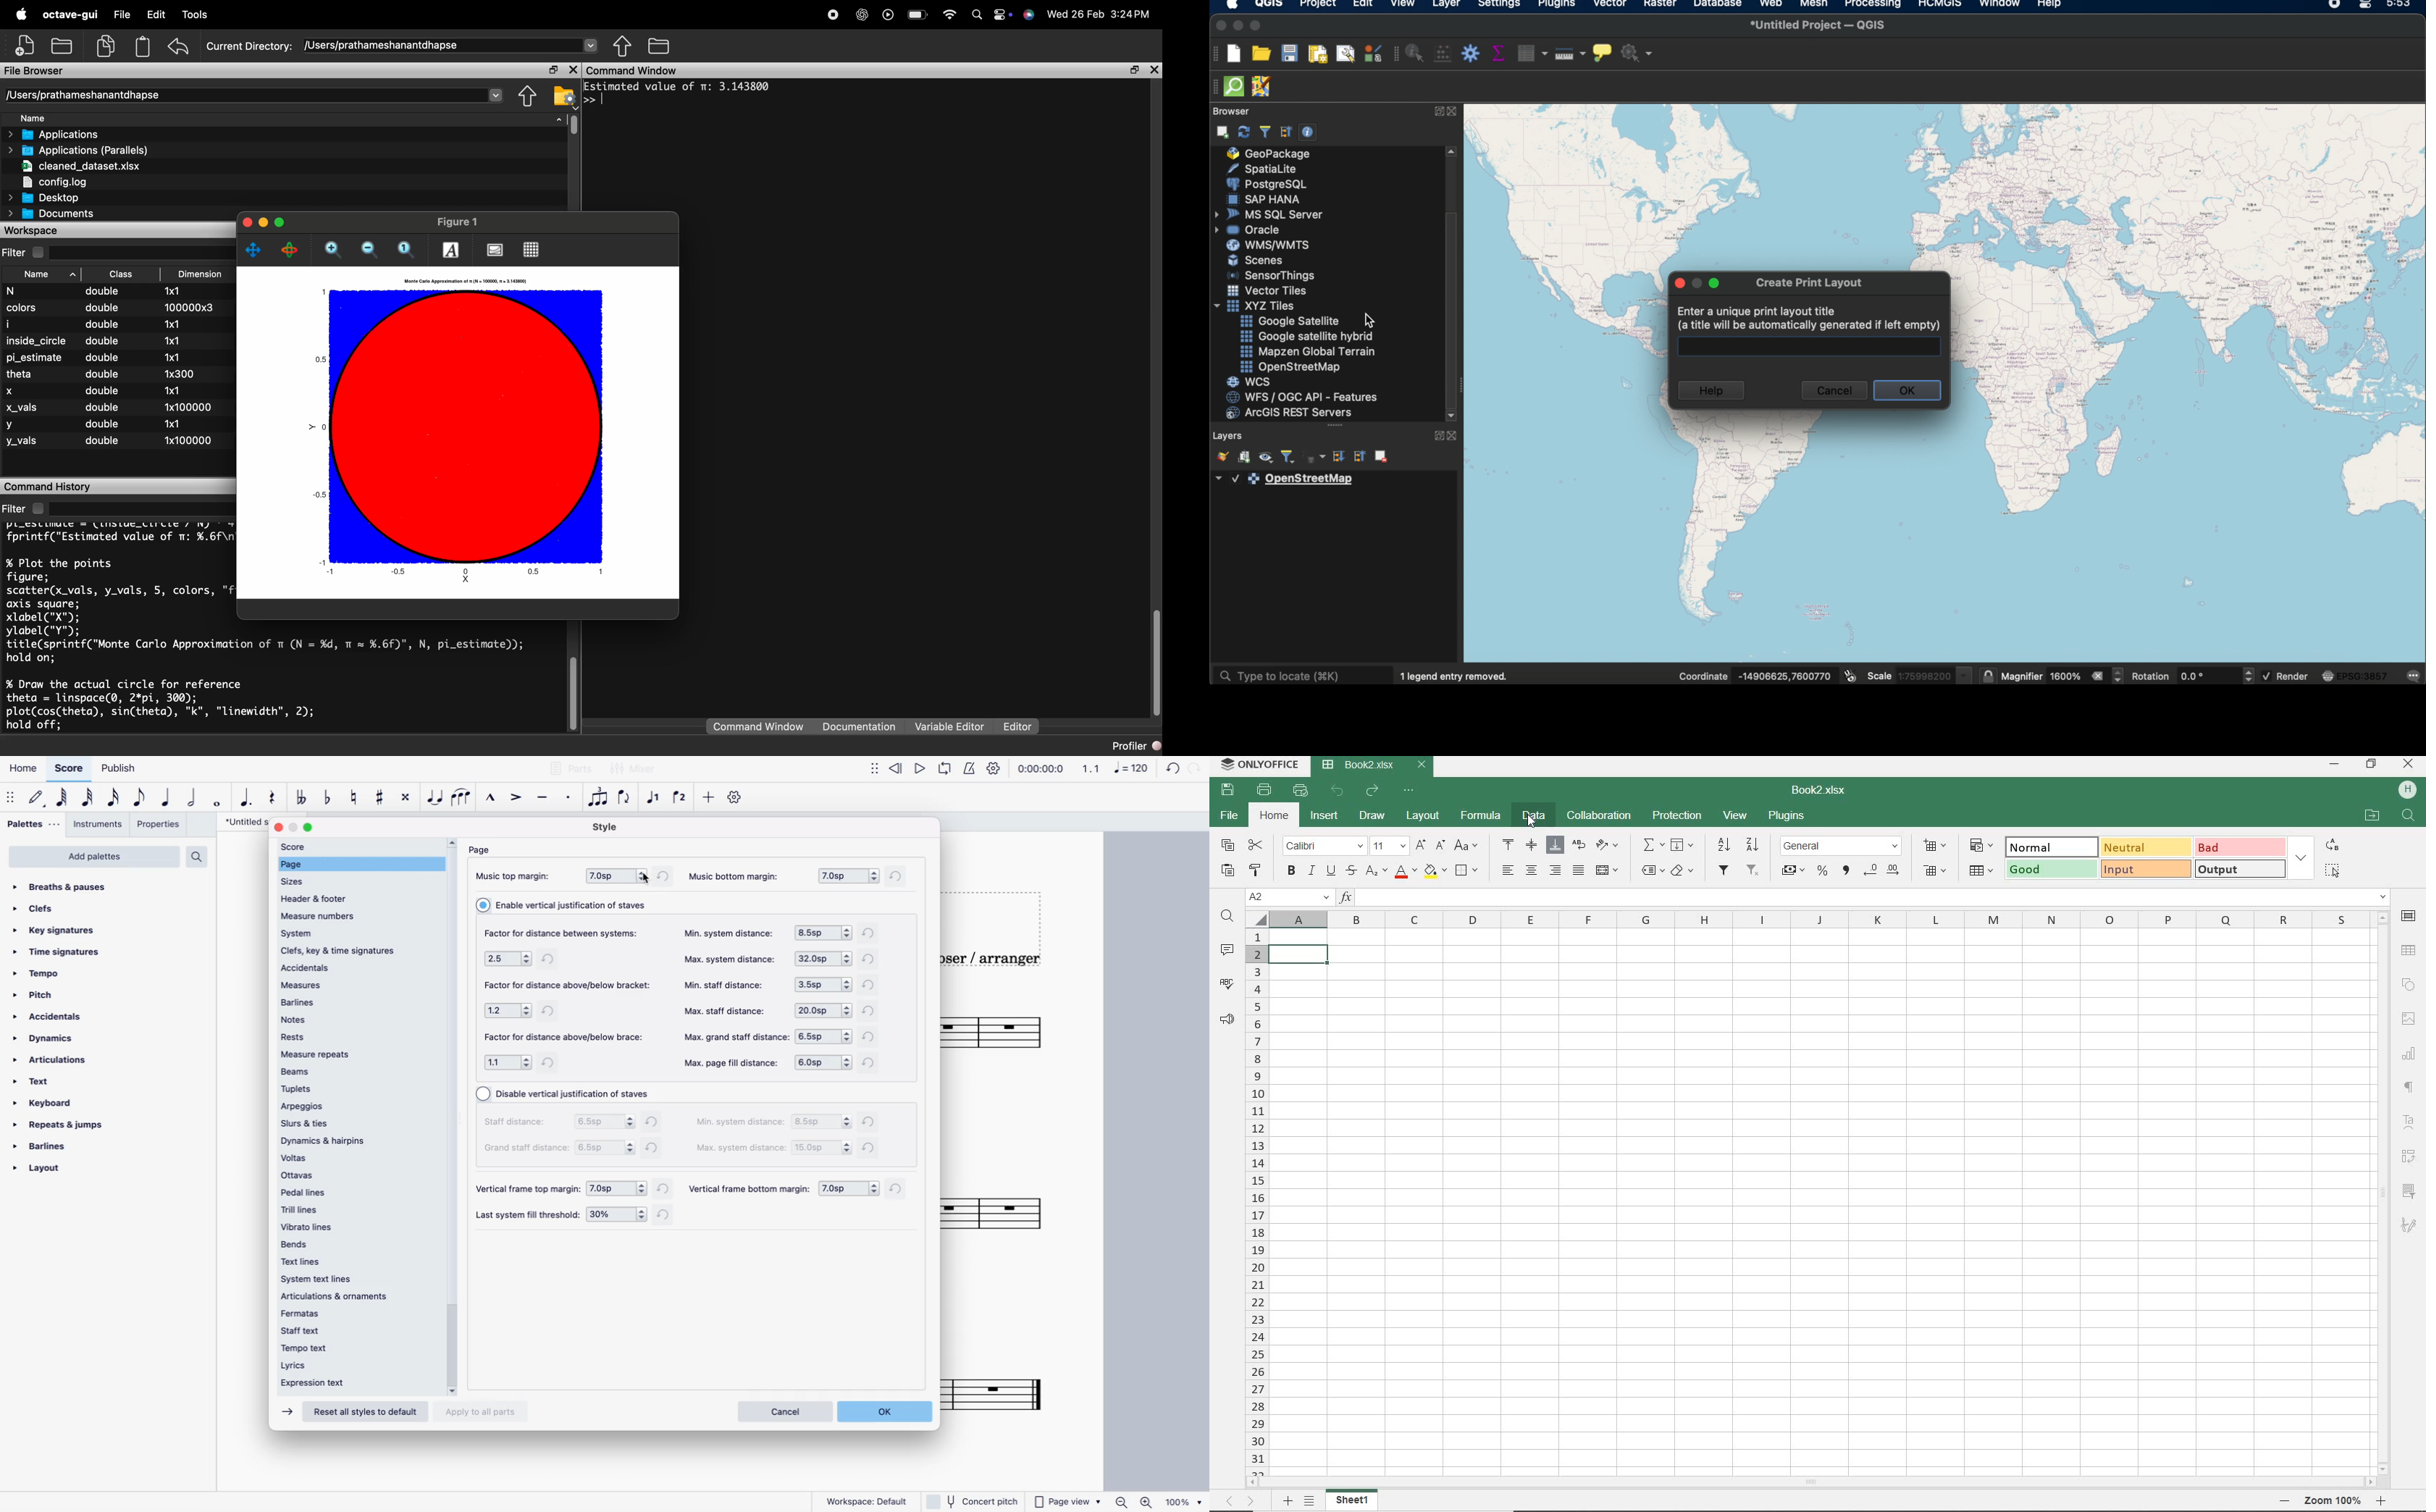  I want to click on toggle natural, so click(354, 796).